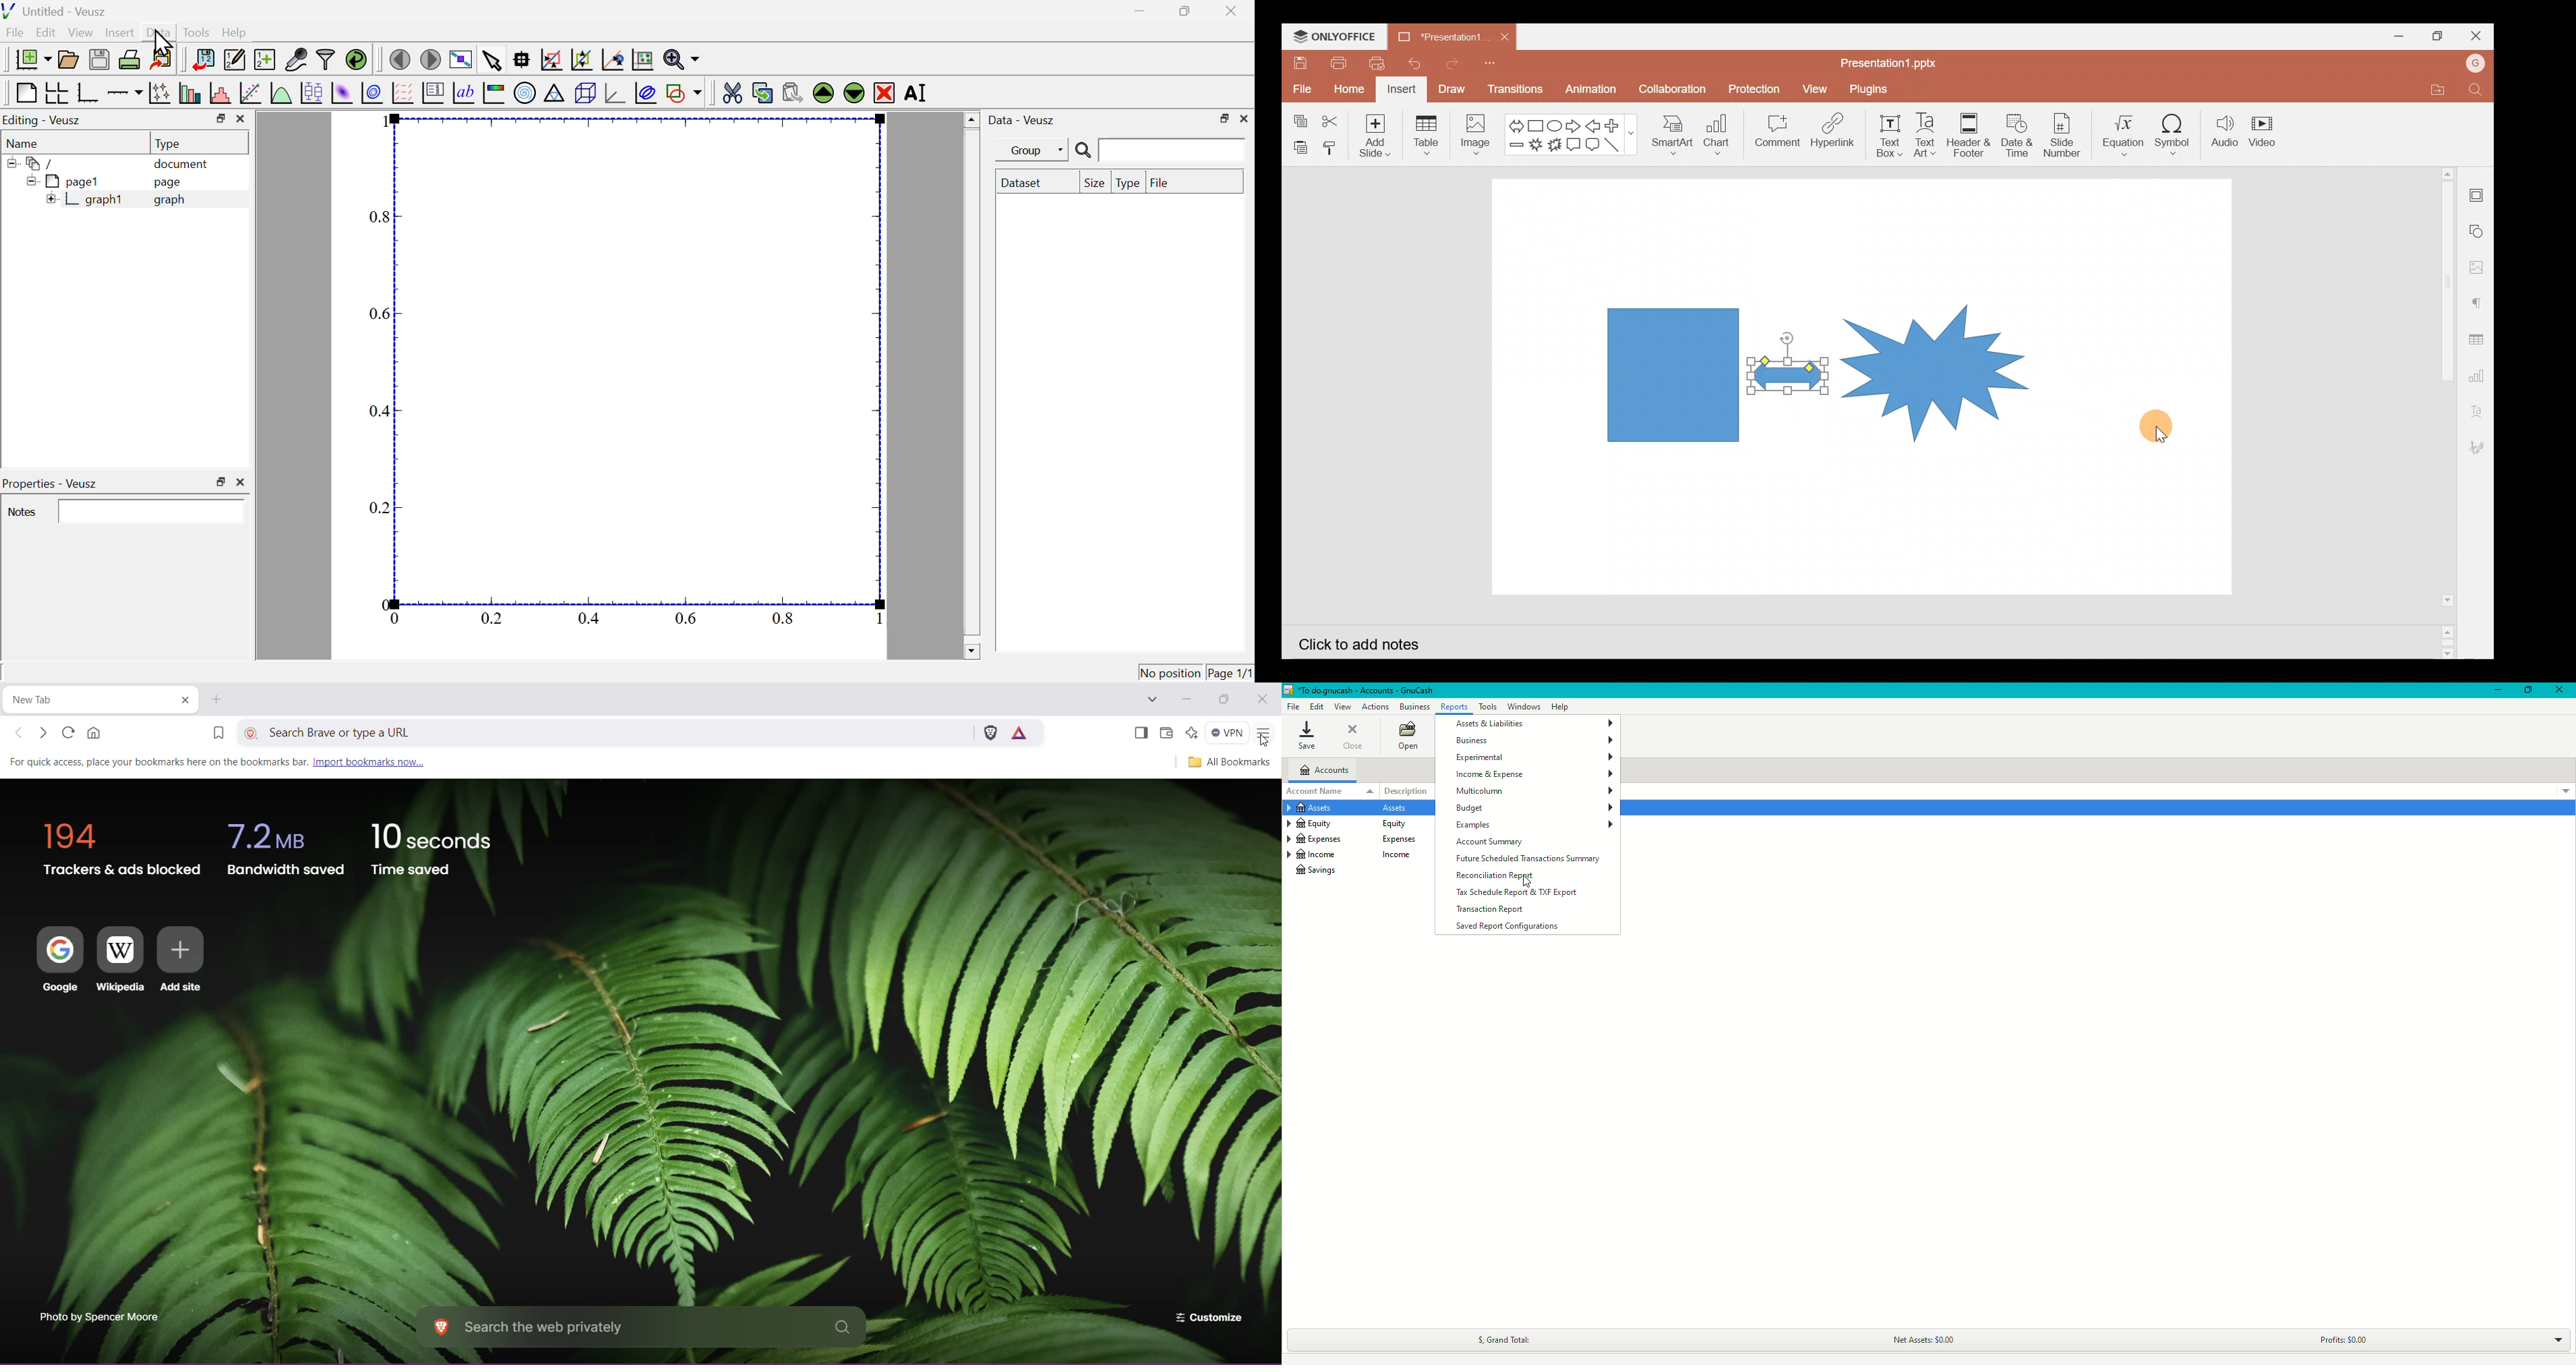 The height and width of the screenshot is (1372, 2576). What do you see at coordinates (56, 10) in the screenshot?
I see `untitled - veusz` at bounding box center [56, 10].